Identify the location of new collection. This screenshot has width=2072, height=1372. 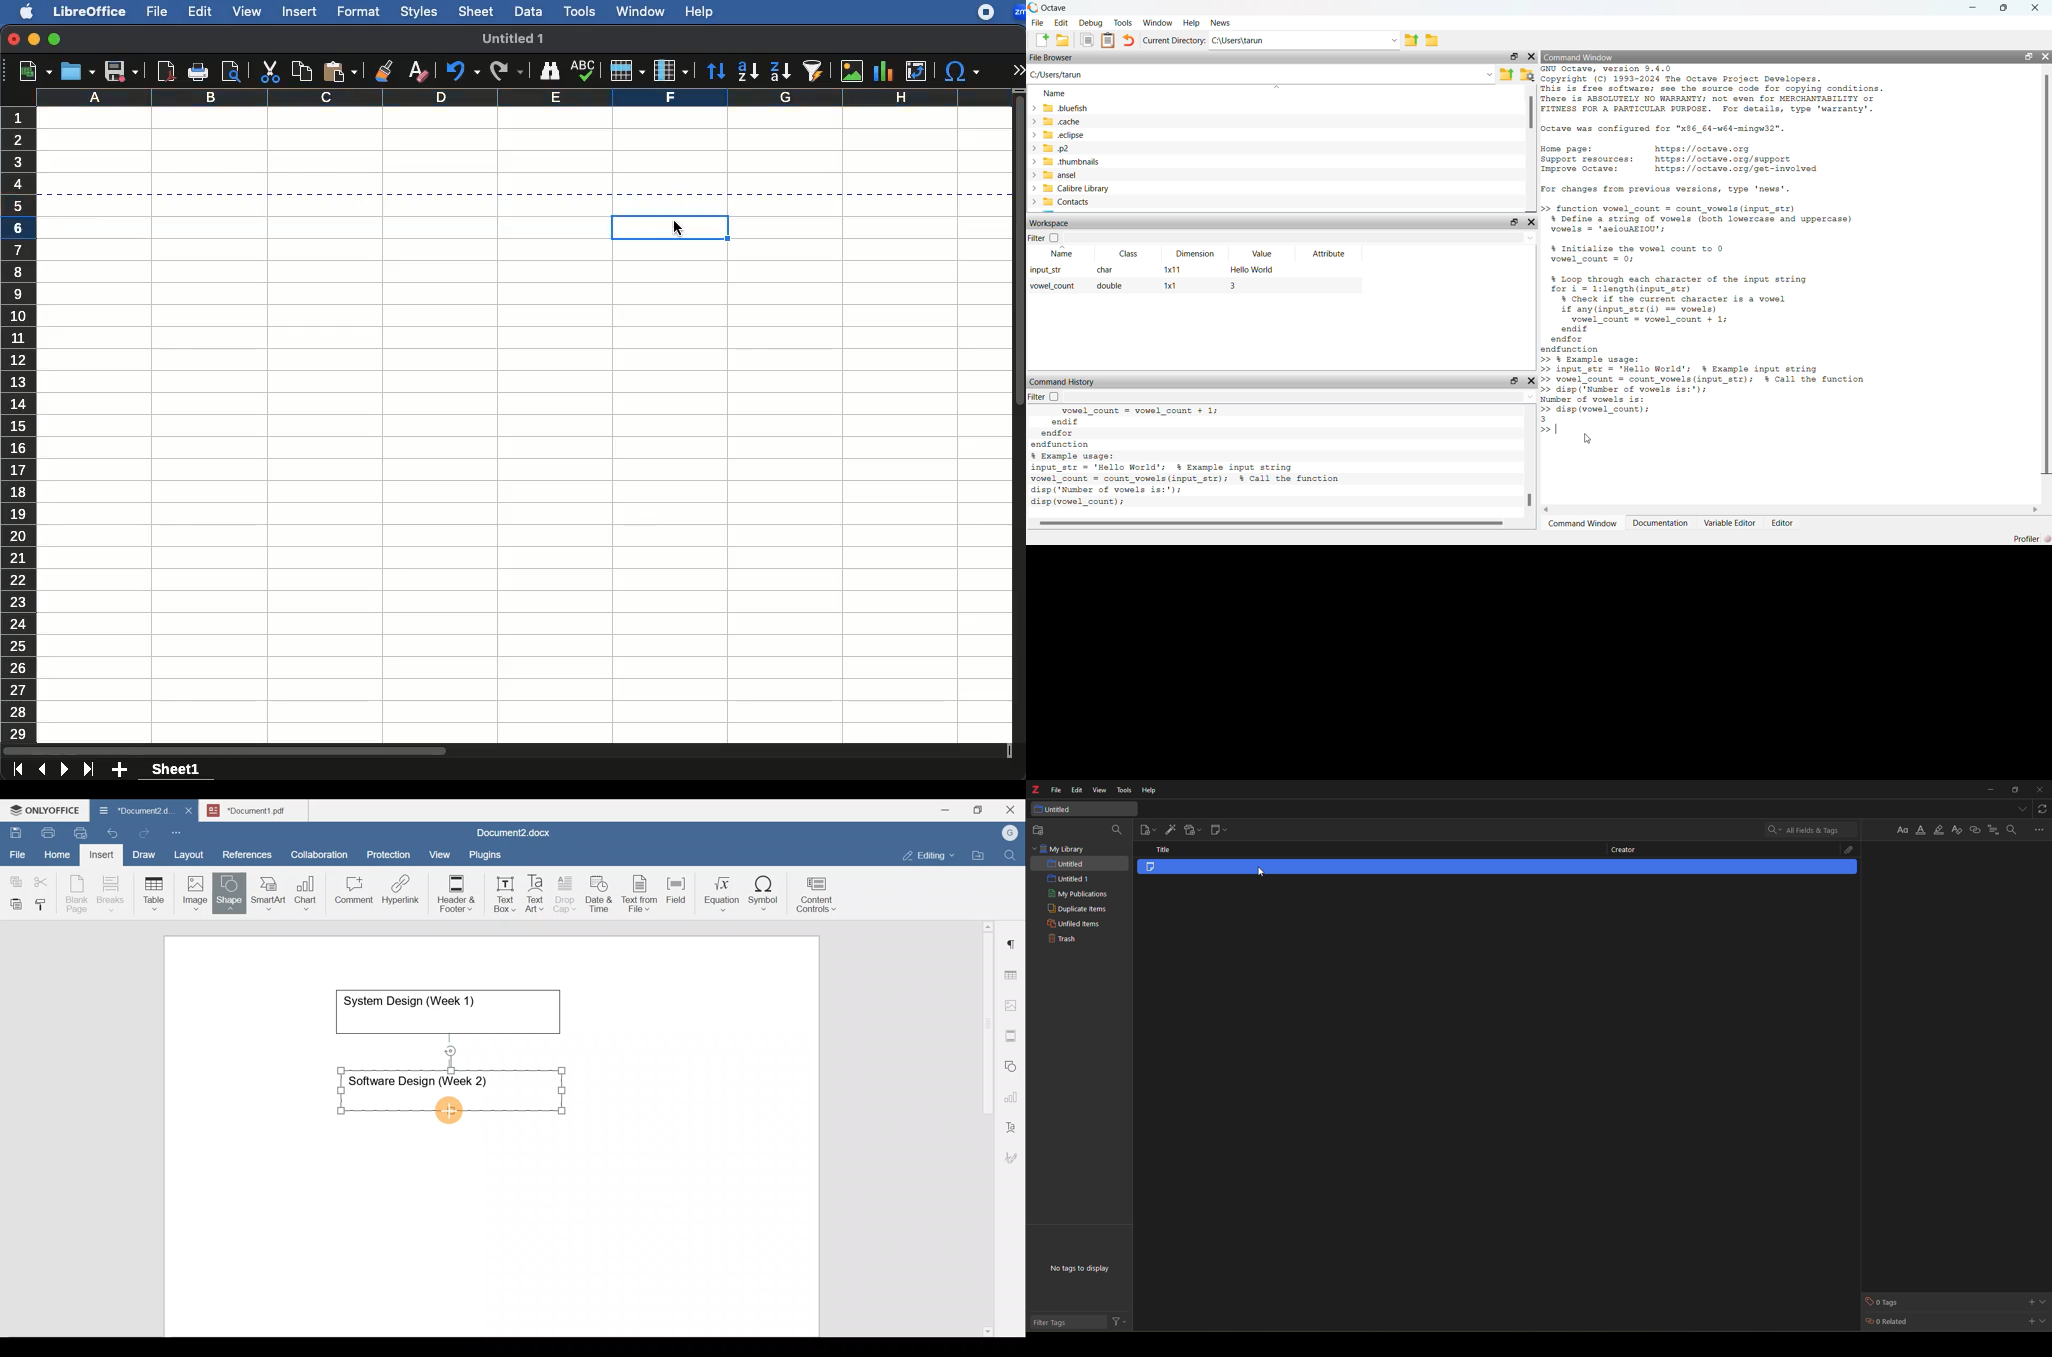
(1042, 830).